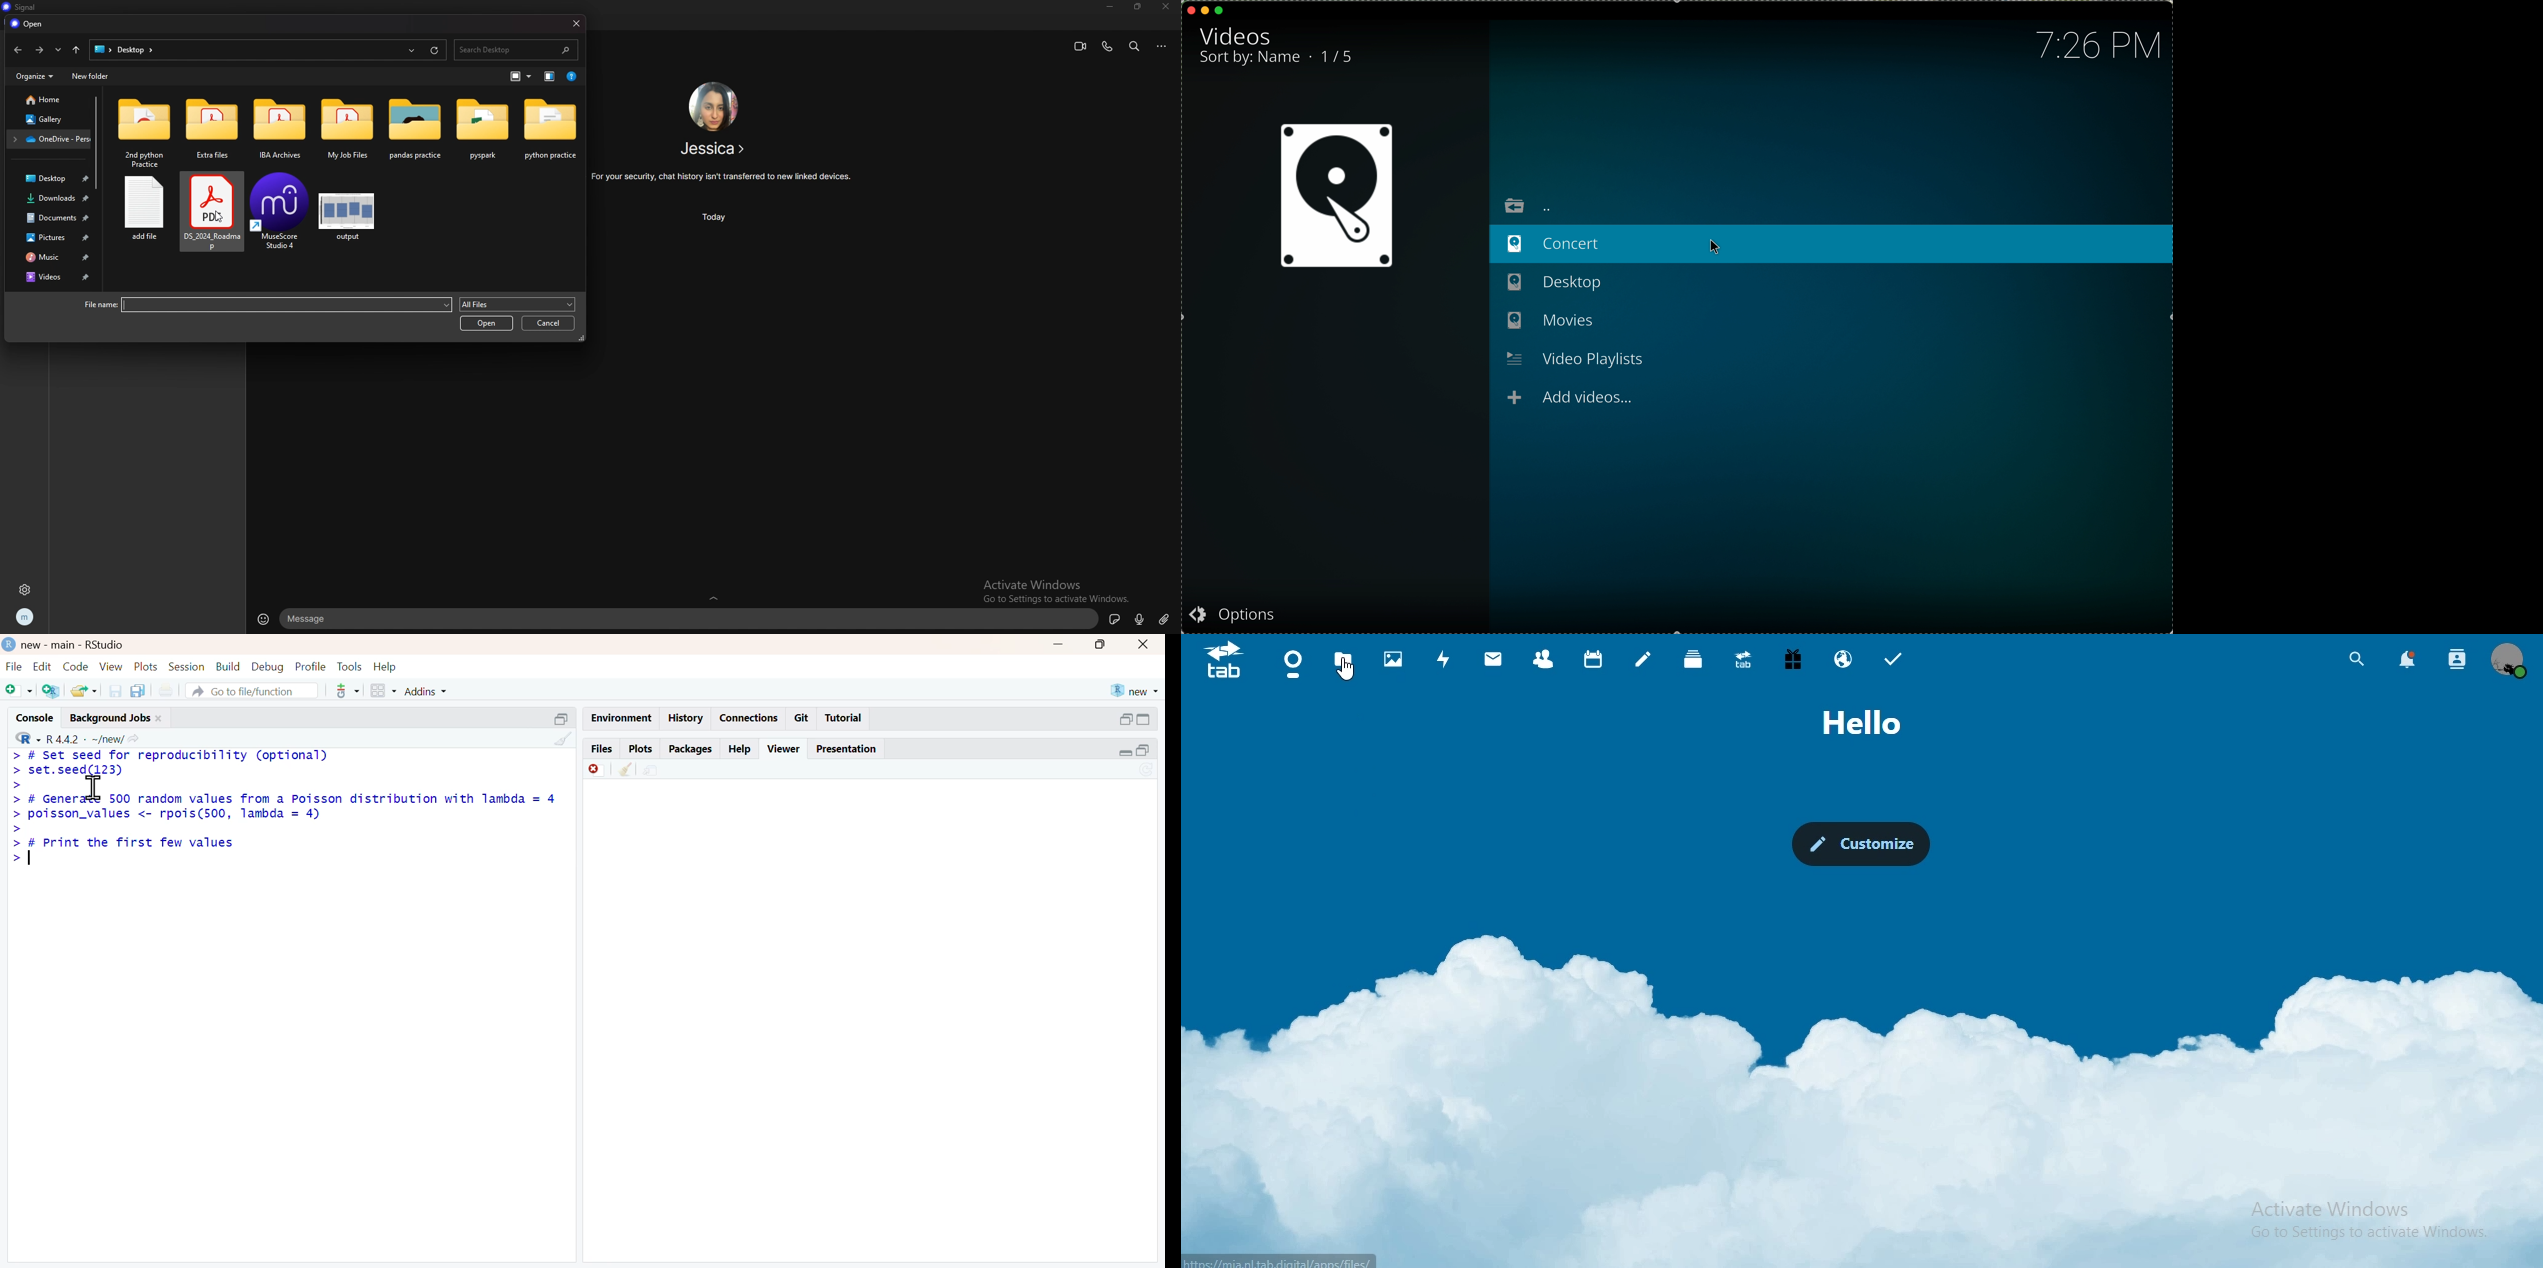  Describe the element at coordinates (1575, 359) in the screenshot. I see `video playlists` at that location.